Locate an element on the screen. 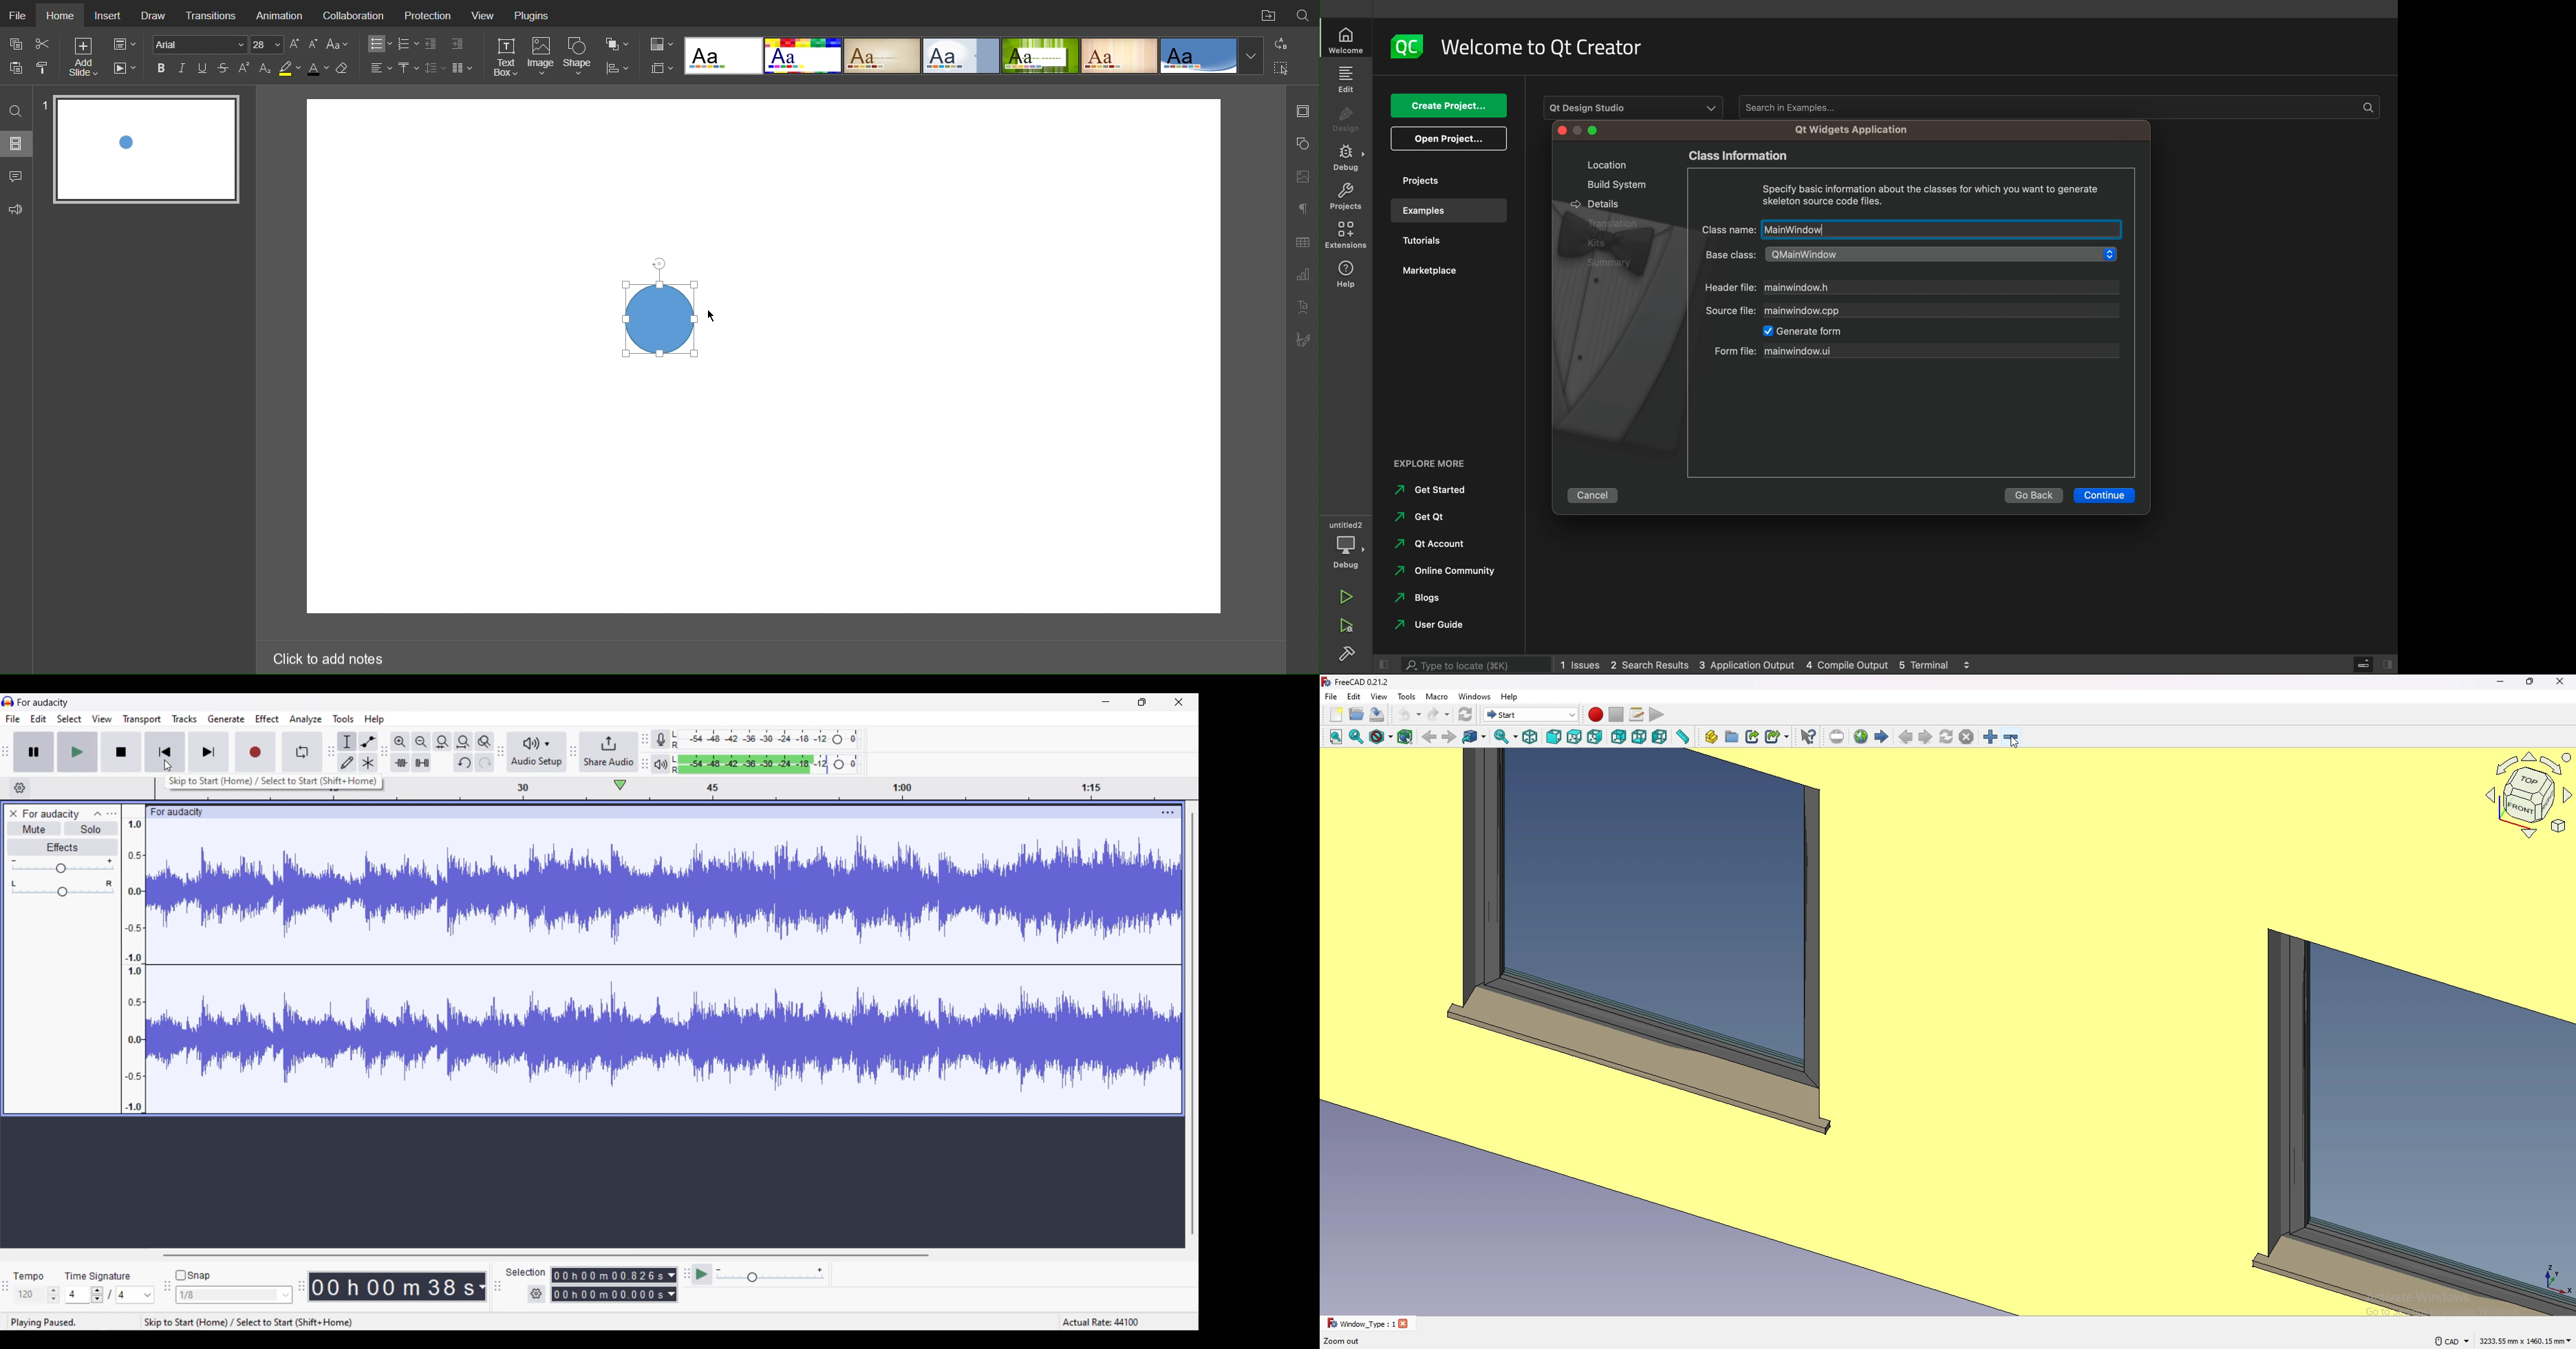 This screenshot has width=2576, height=1372. Collaboration is located at coordinates (354, 15).